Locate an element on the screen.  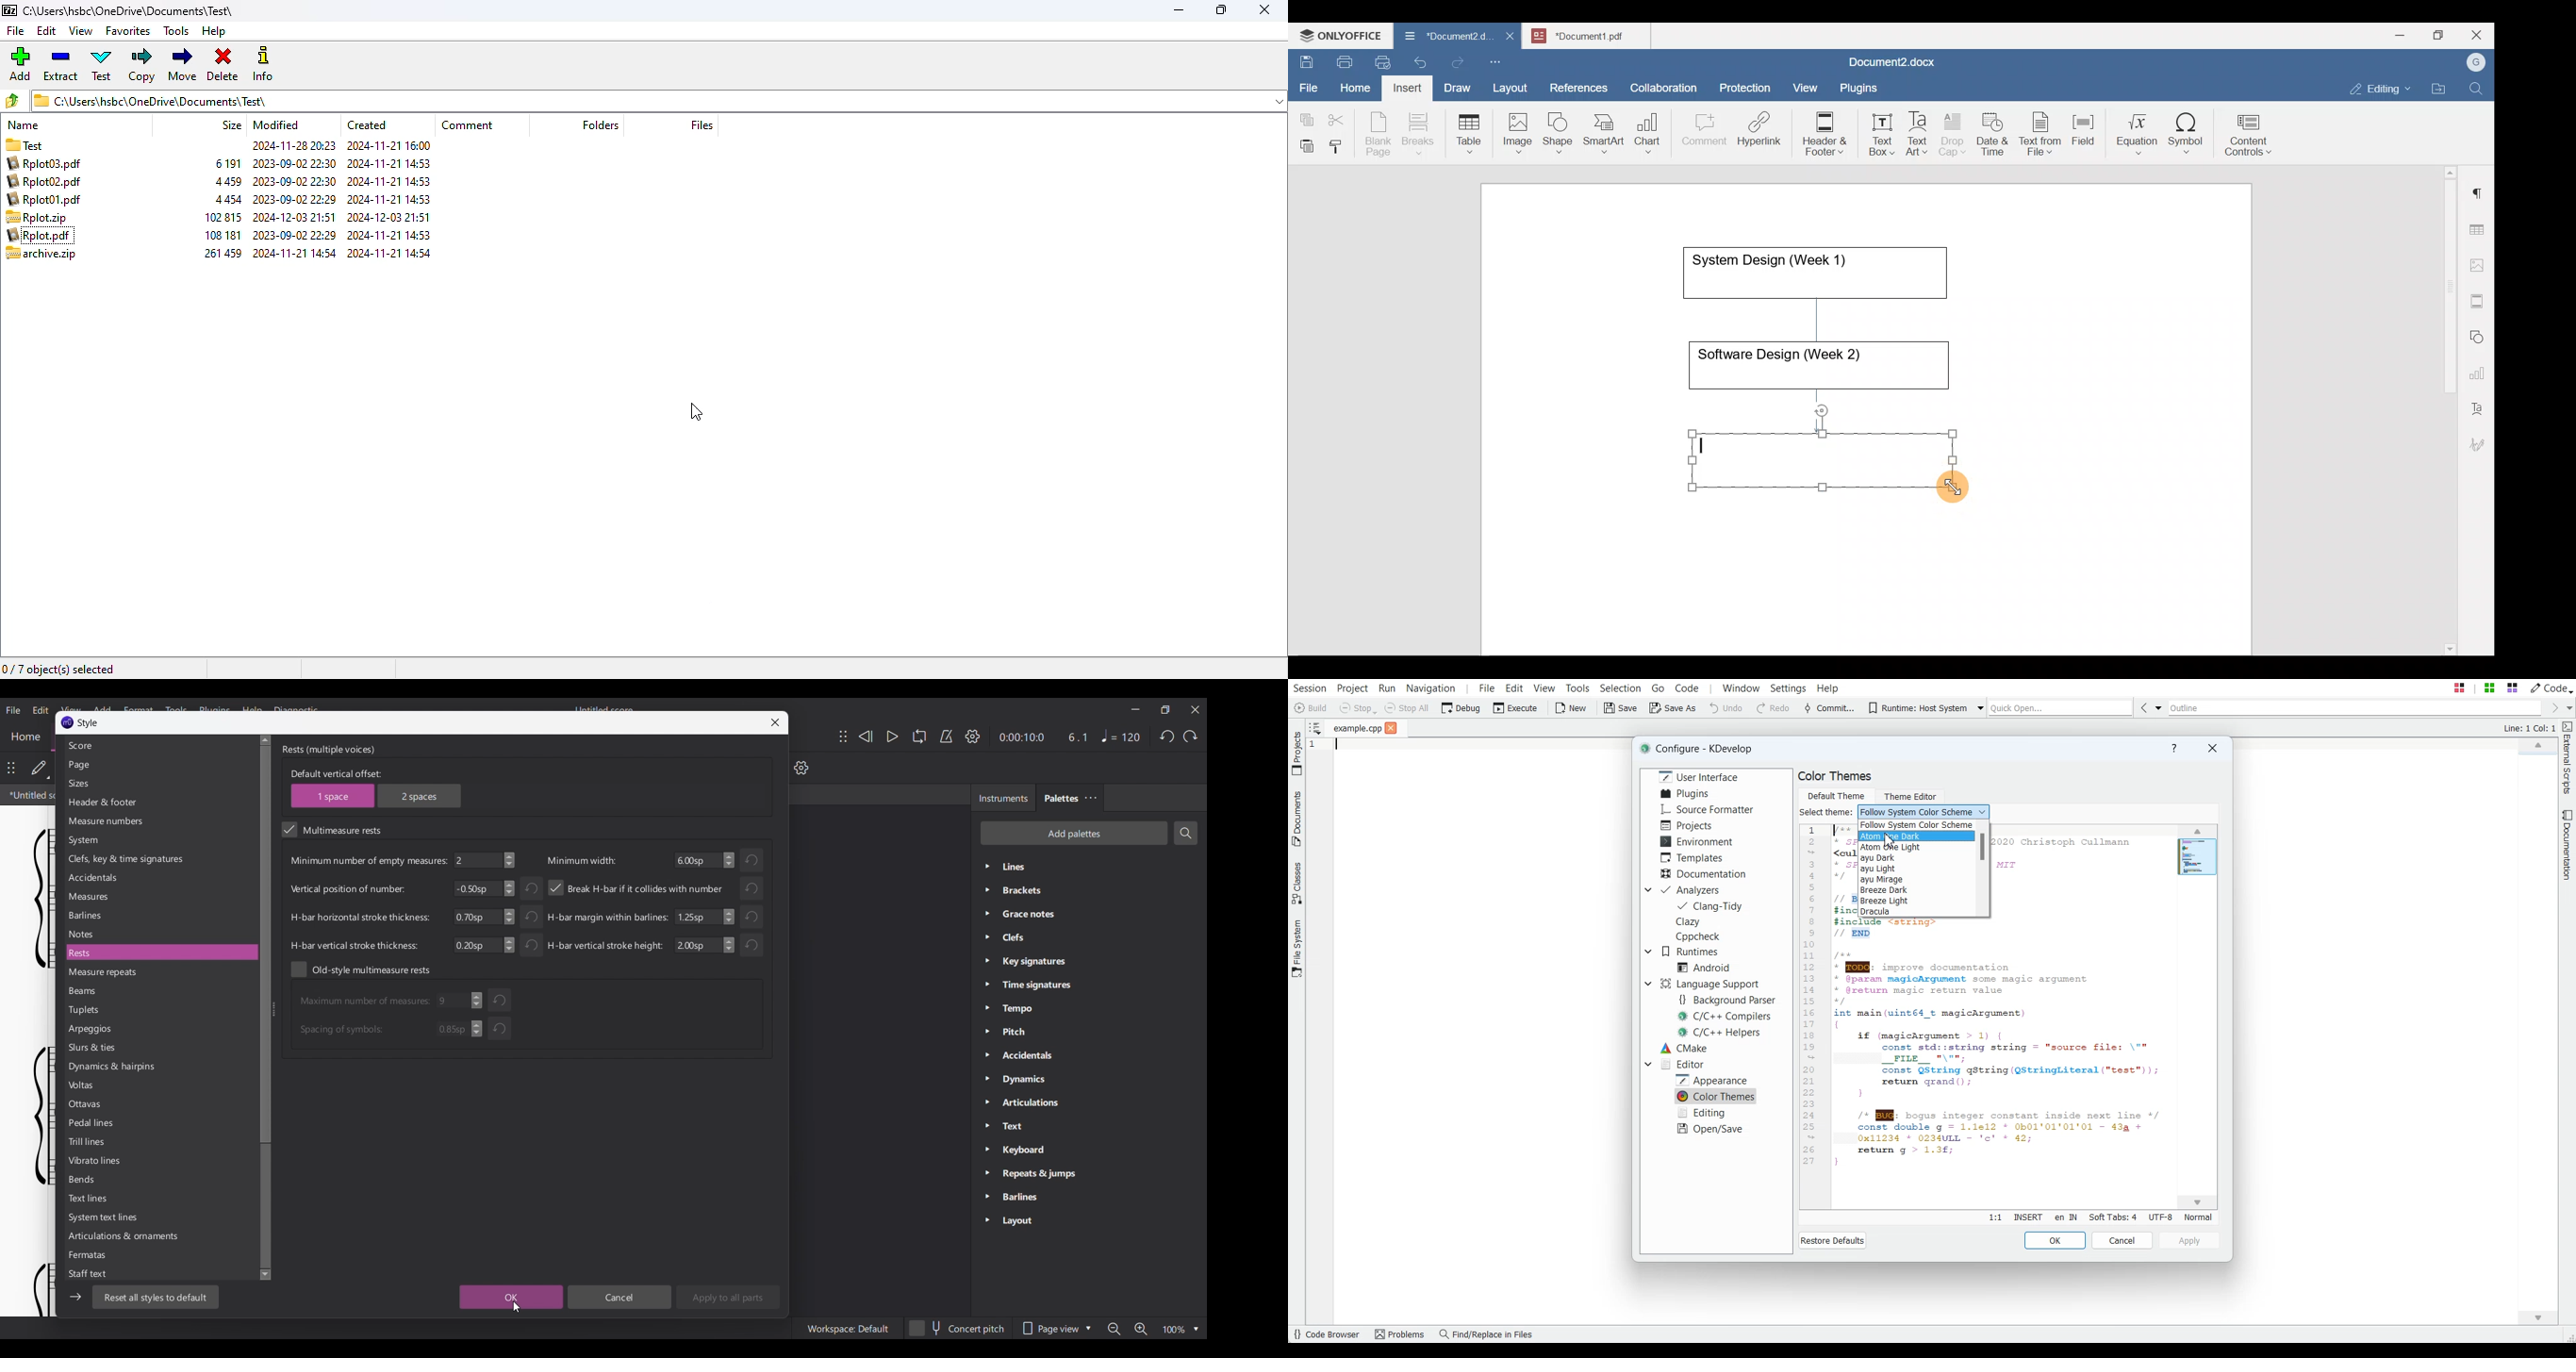
Software logo is located at coordinates (67, 722).